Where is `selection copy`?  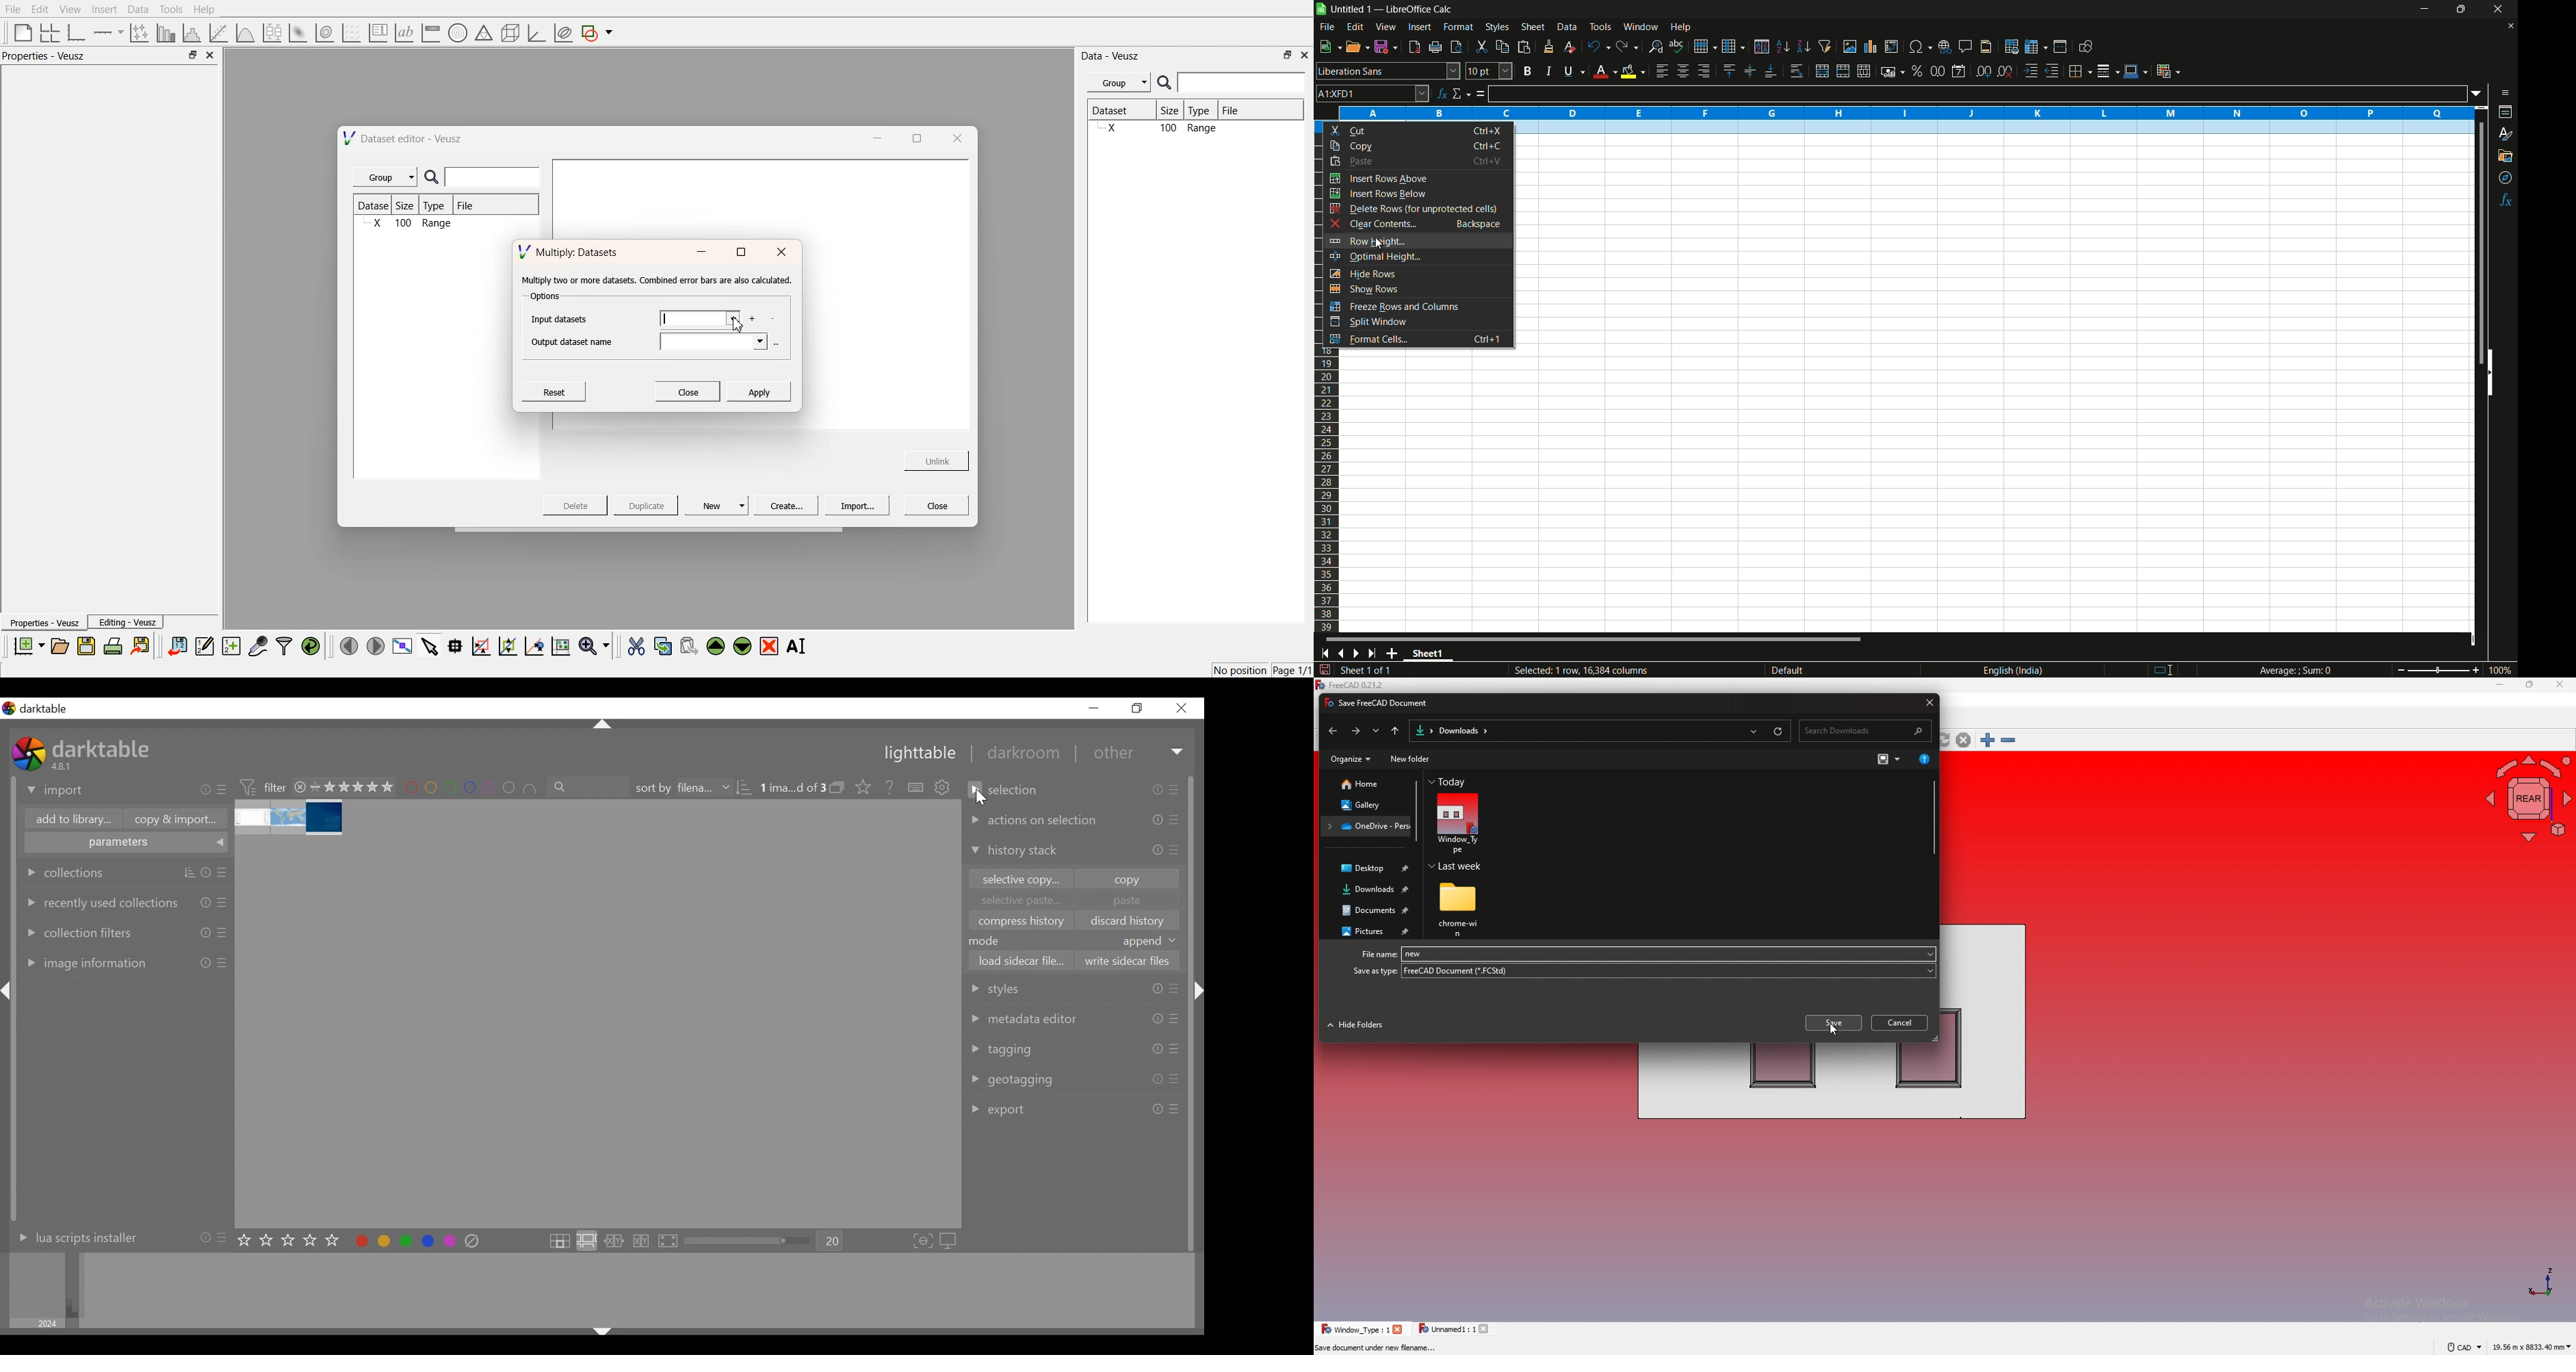 selection copy is located at coordinates (1017, 878).